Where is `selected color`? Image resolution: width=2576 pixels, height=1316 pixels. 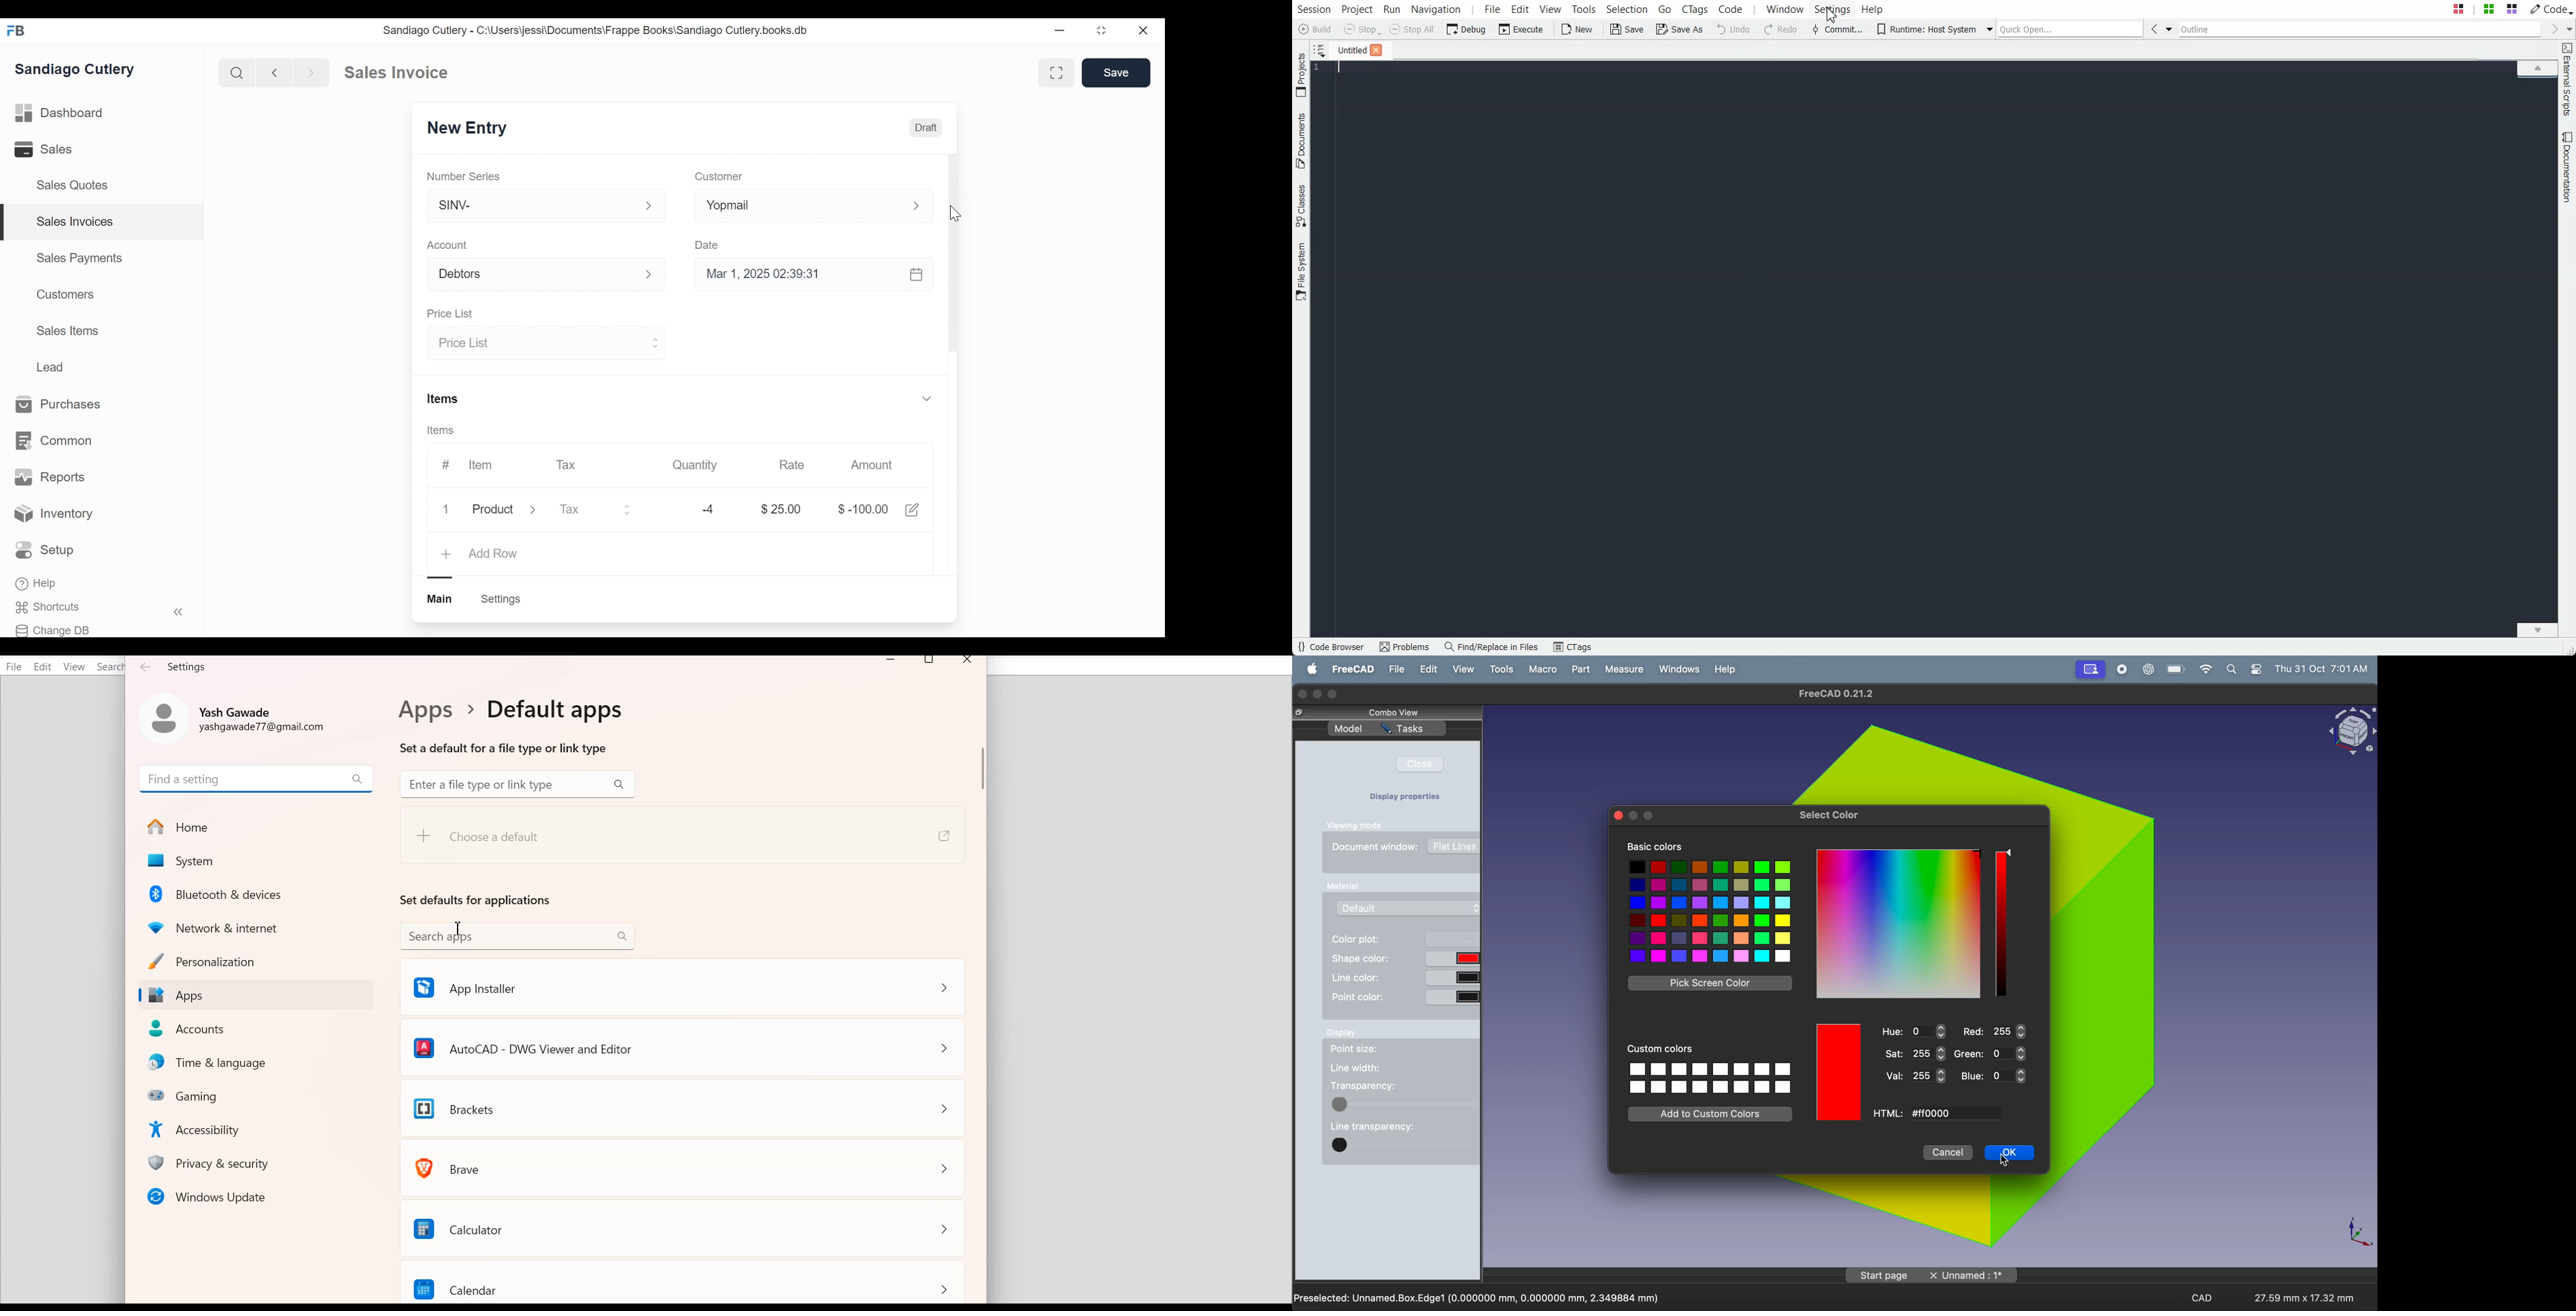
selected color is located at coordinates (1838, 1073).